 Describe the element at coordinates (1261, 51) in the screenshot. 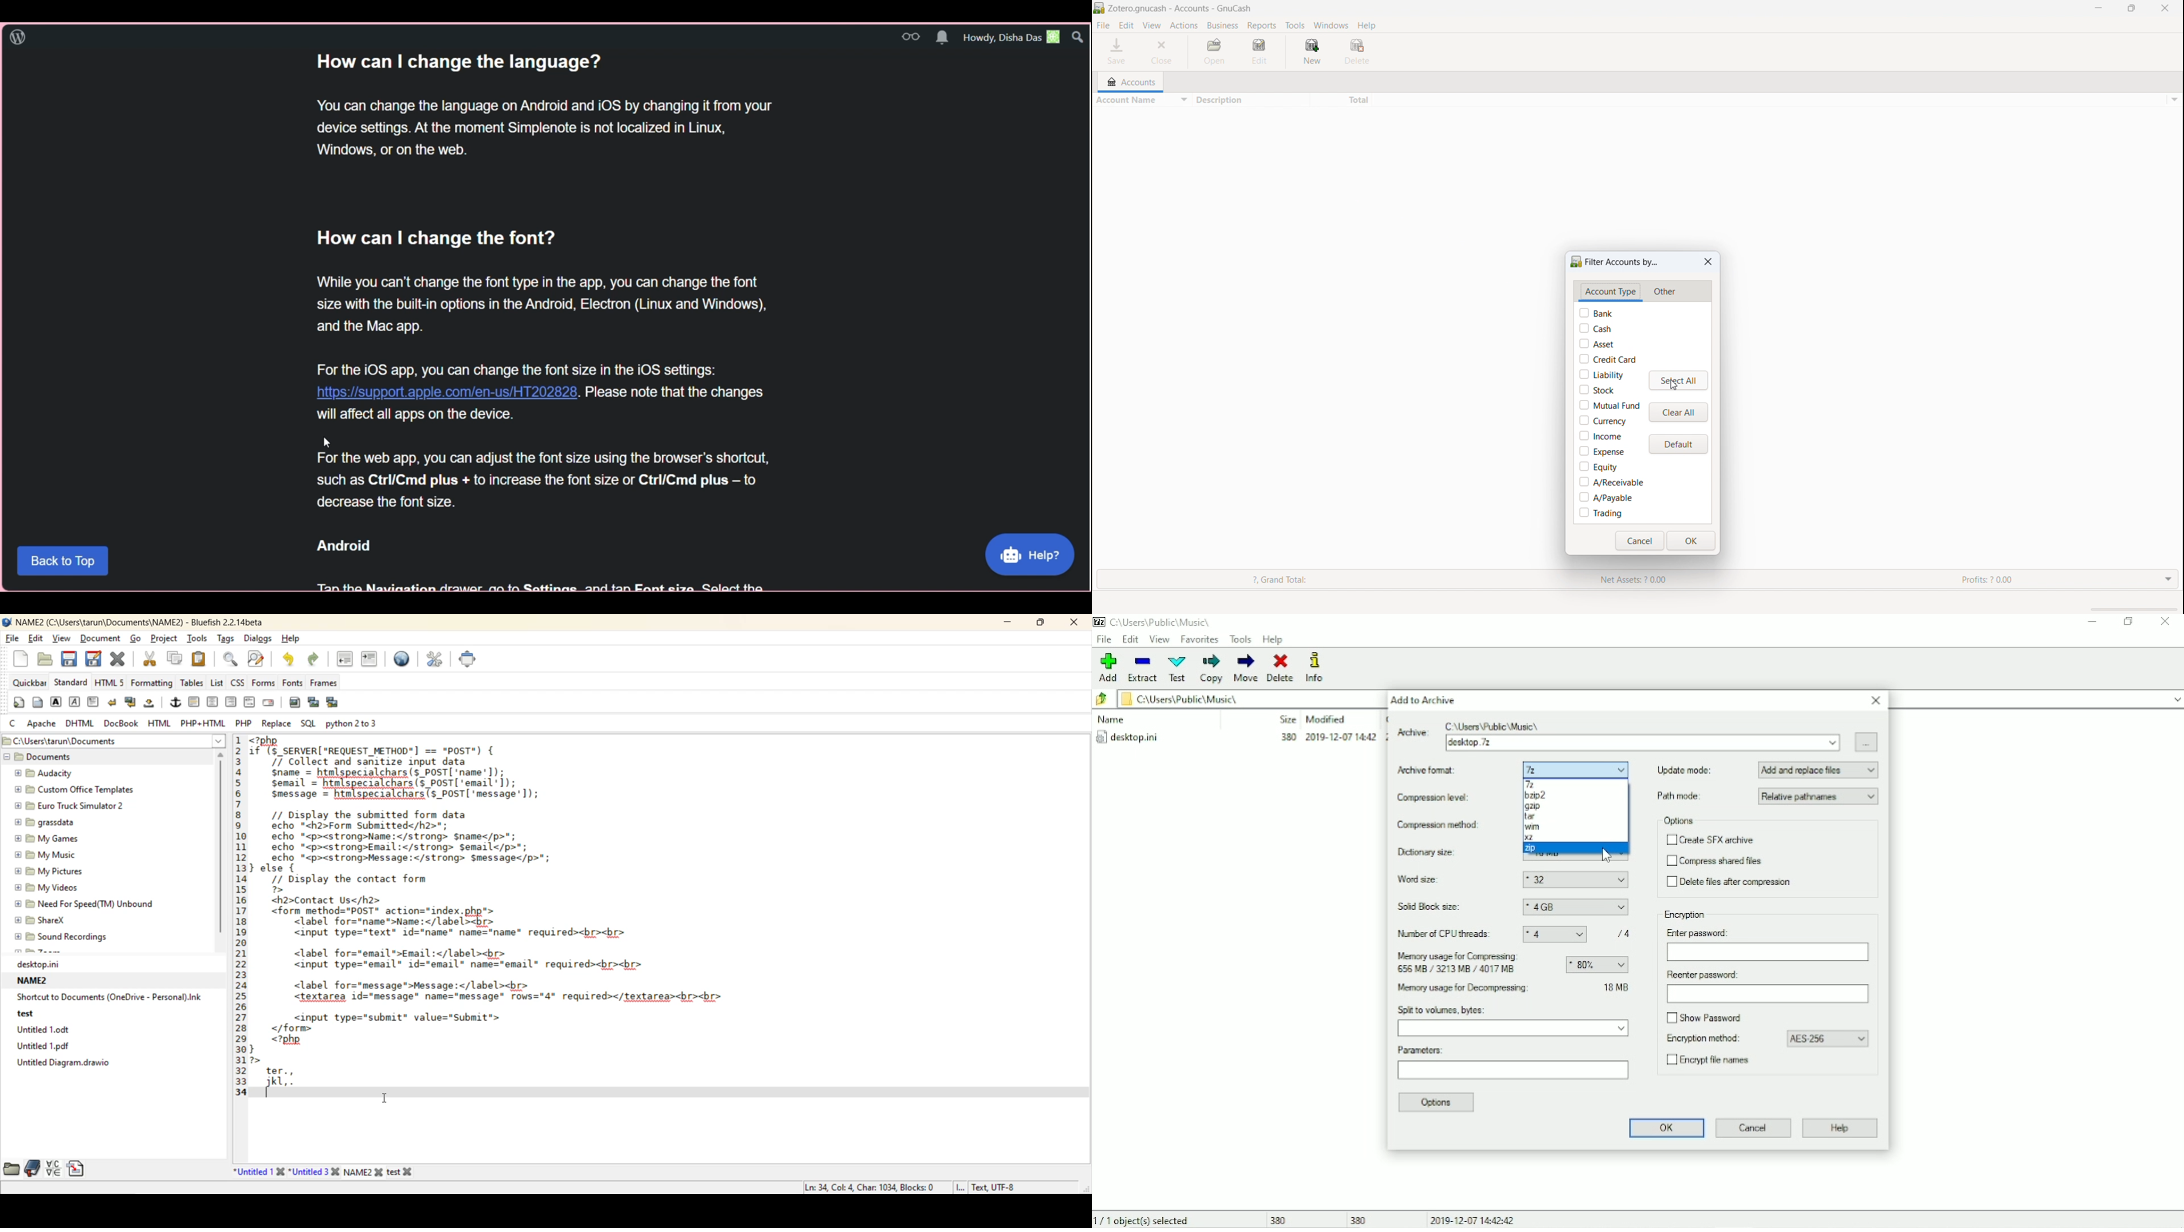

I see `edit` at that location.